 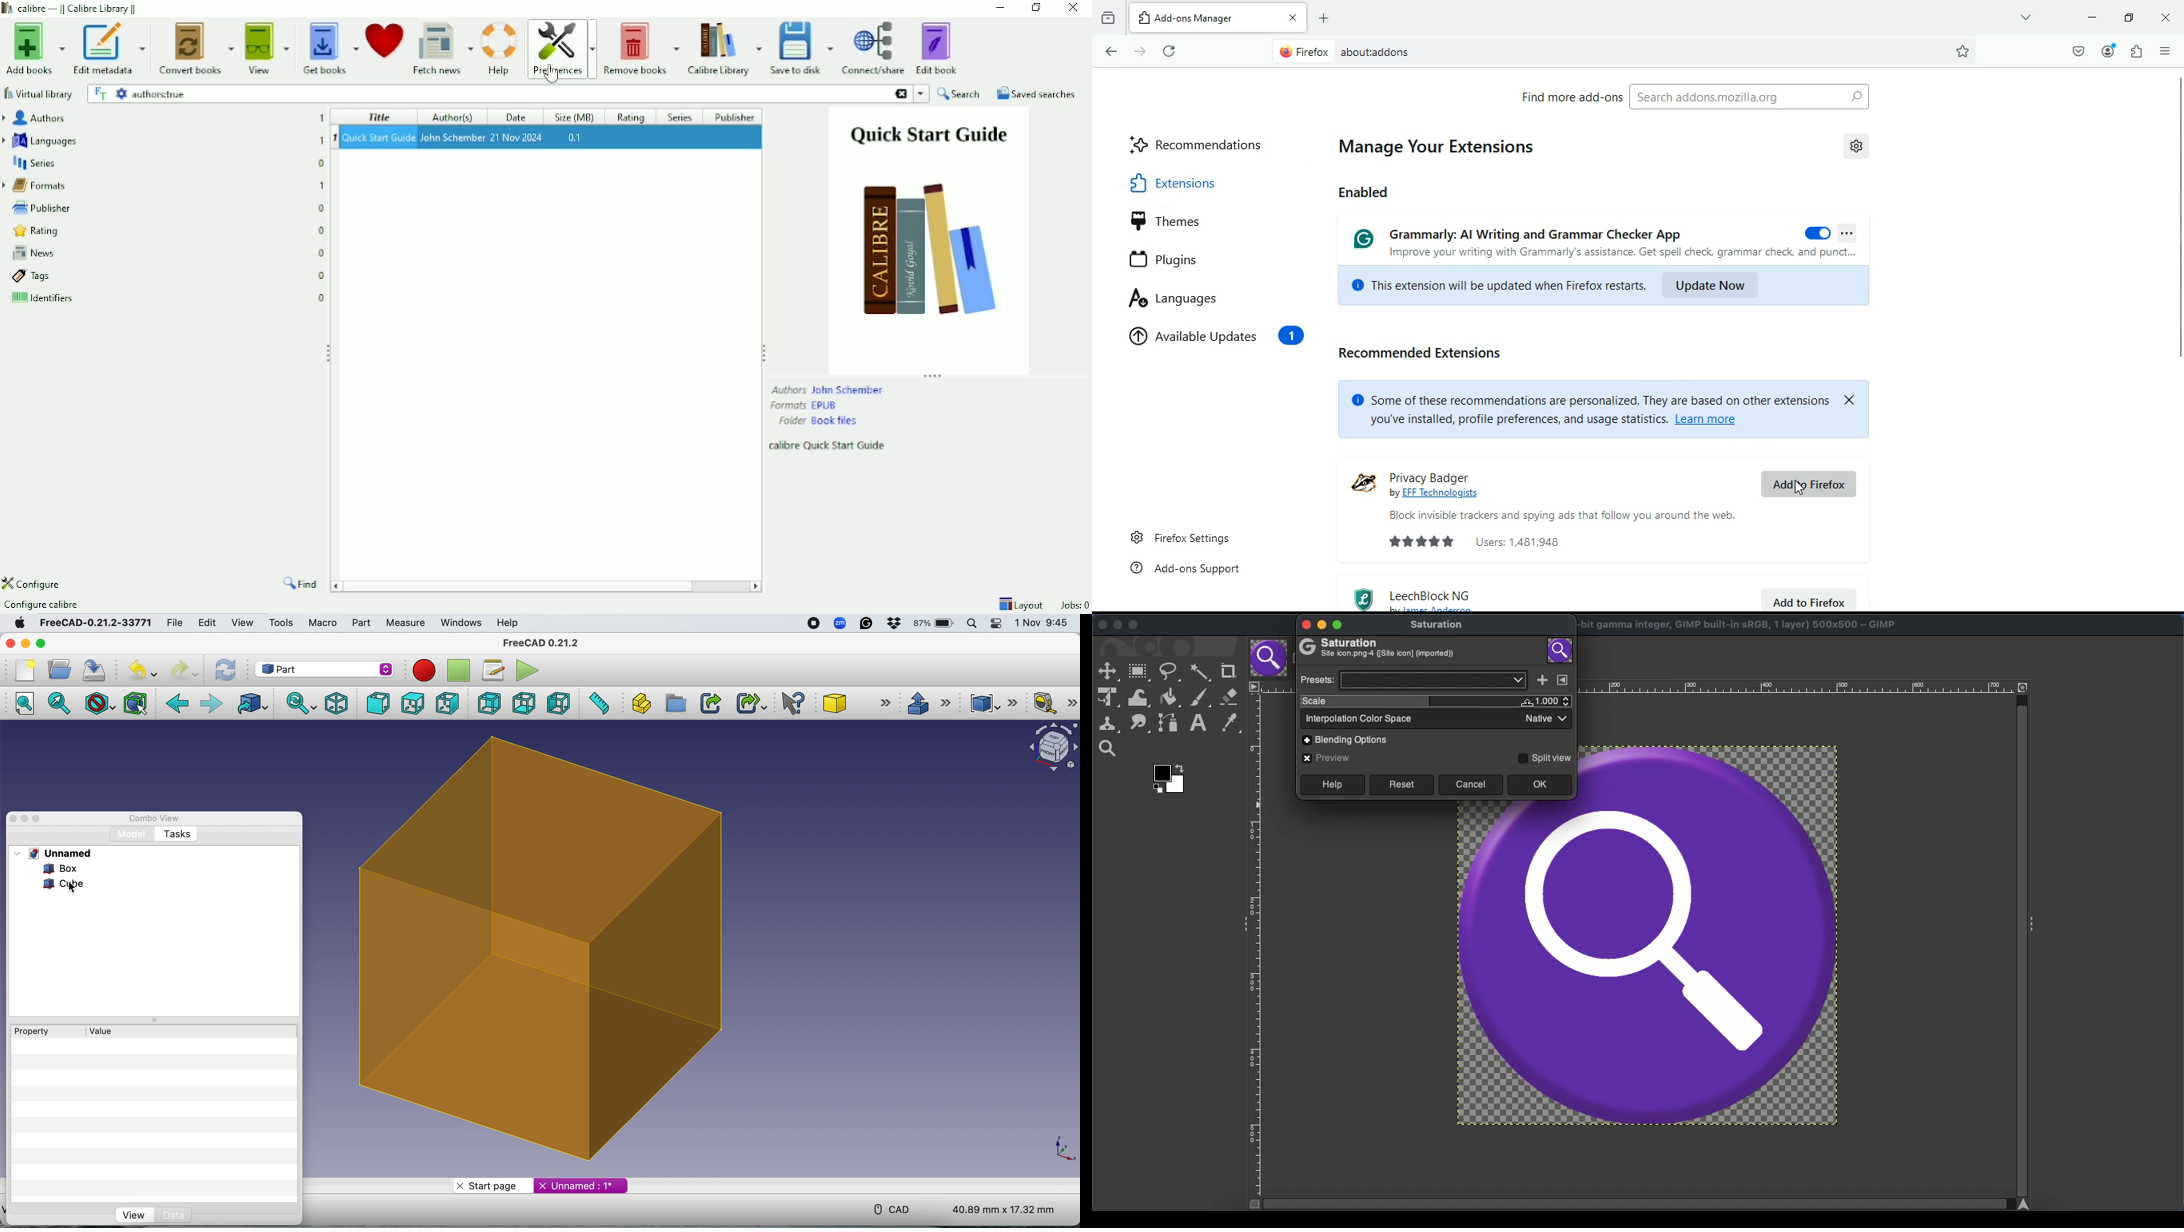 I want to click on Folder, so click(x=790, y=422).